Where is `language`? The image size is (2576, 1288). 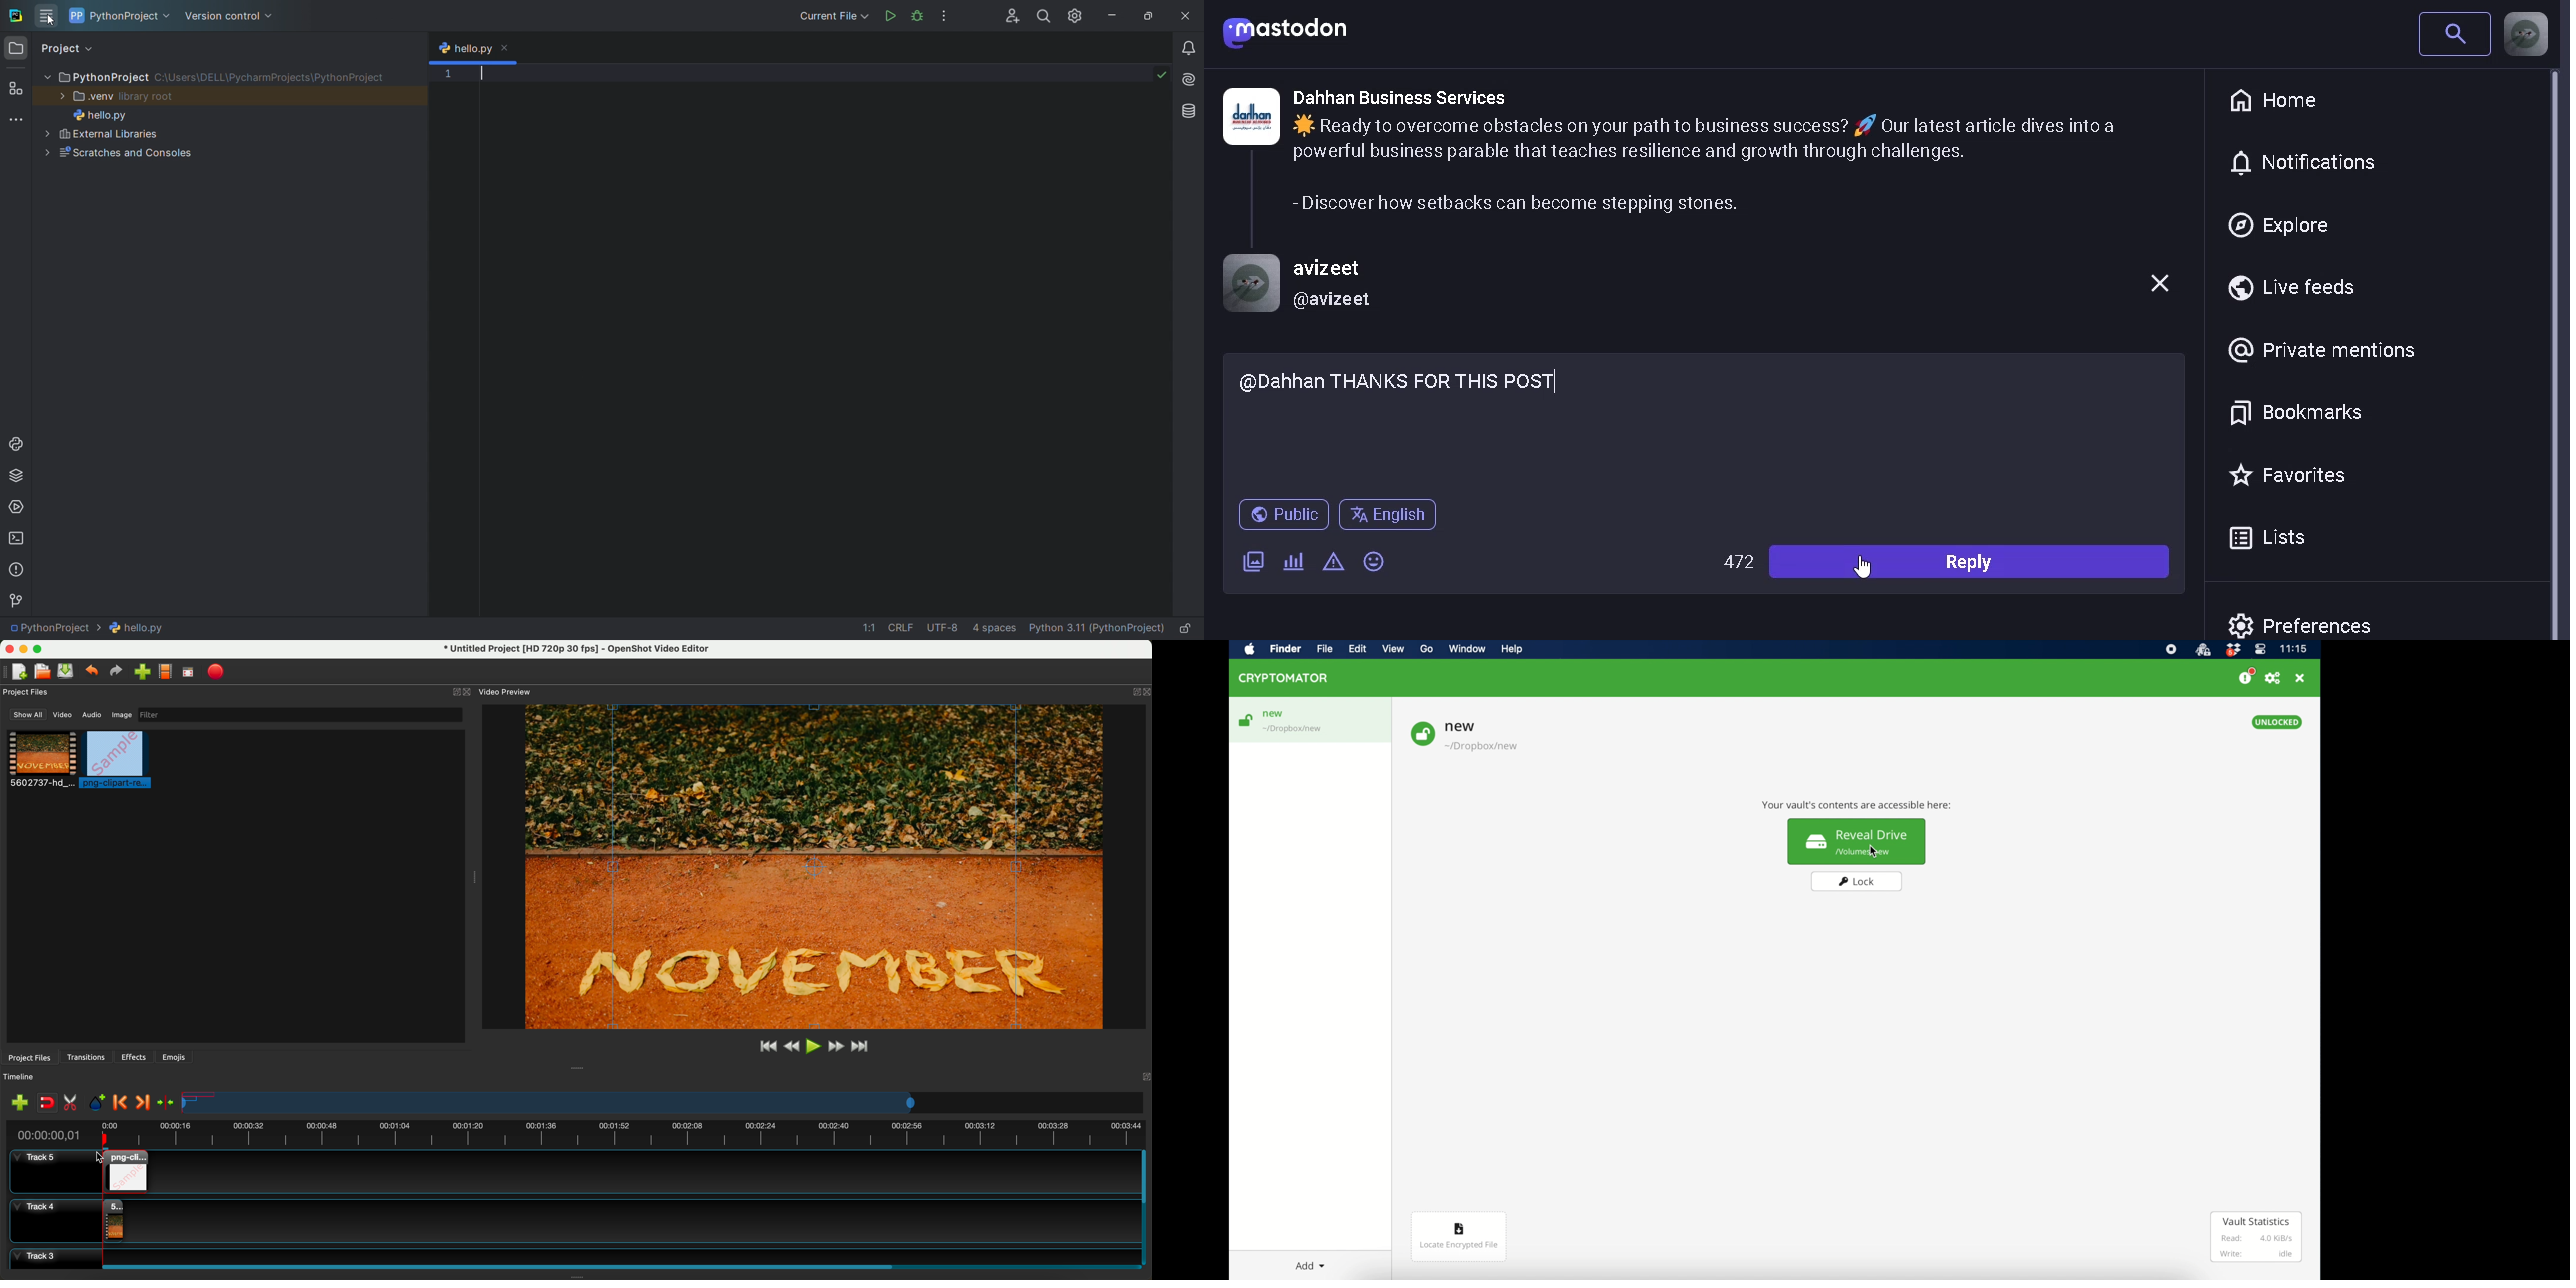 language is located at coordinates (1393, 518).